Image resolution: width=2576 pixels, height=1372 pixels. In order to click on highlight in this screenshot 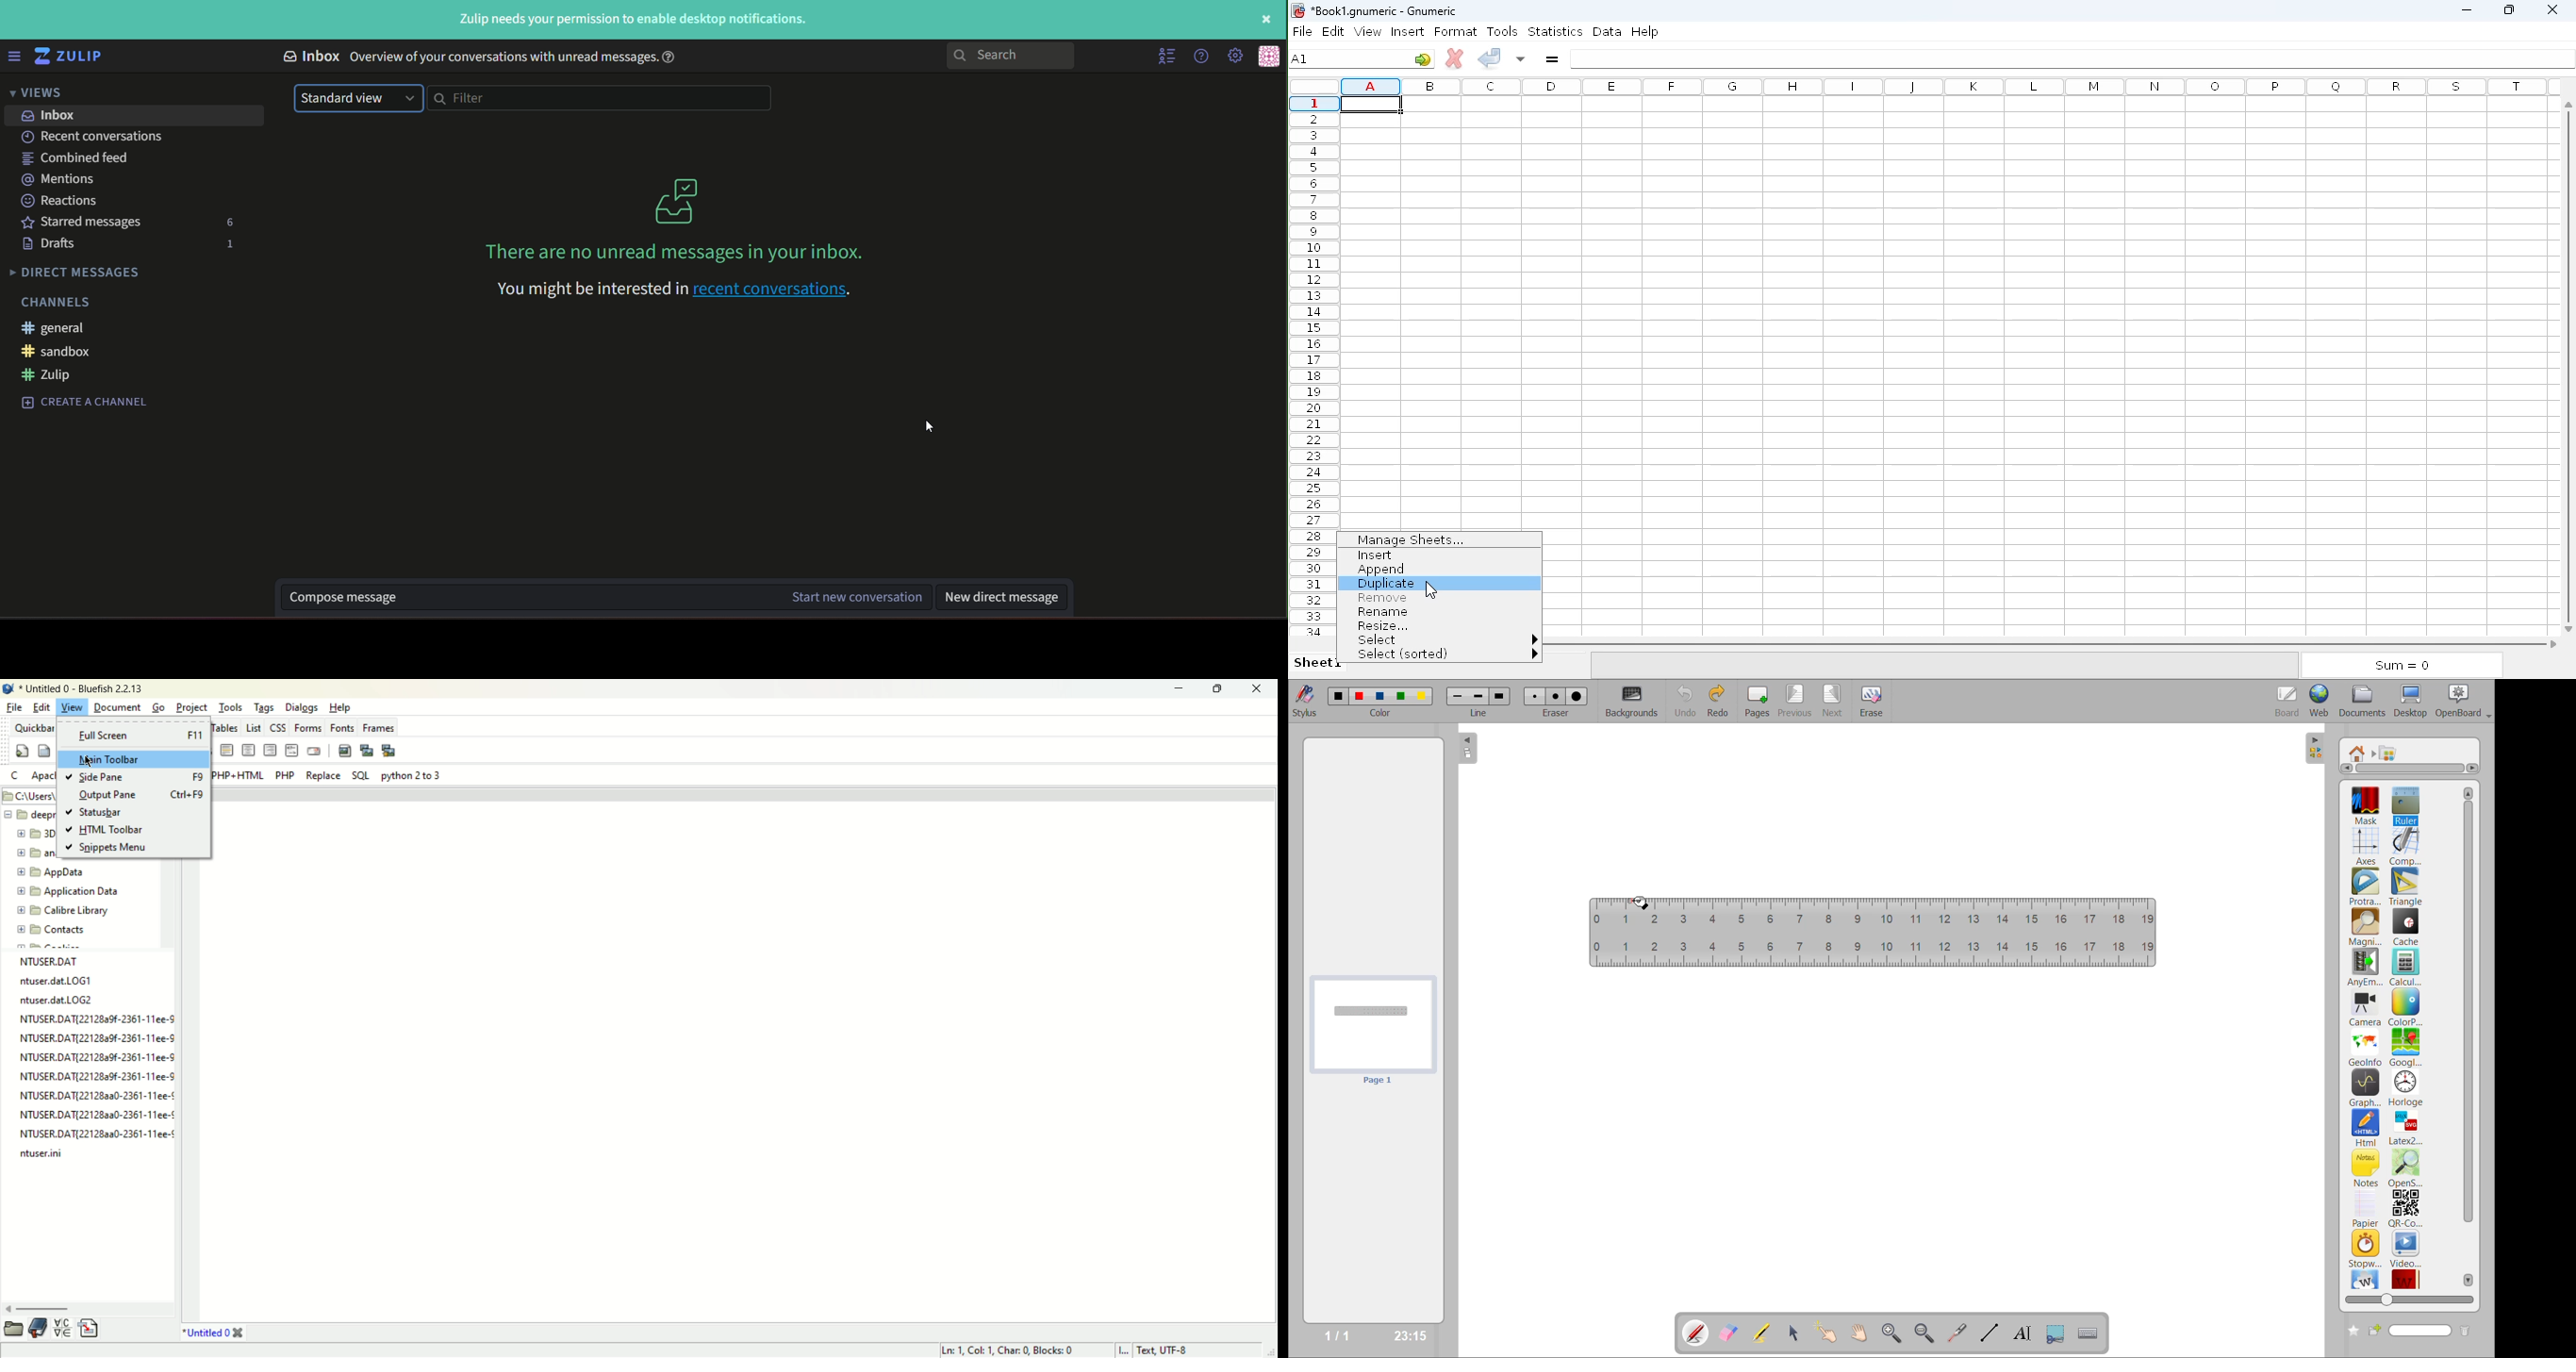, I will do `click(1766, 1334)`.